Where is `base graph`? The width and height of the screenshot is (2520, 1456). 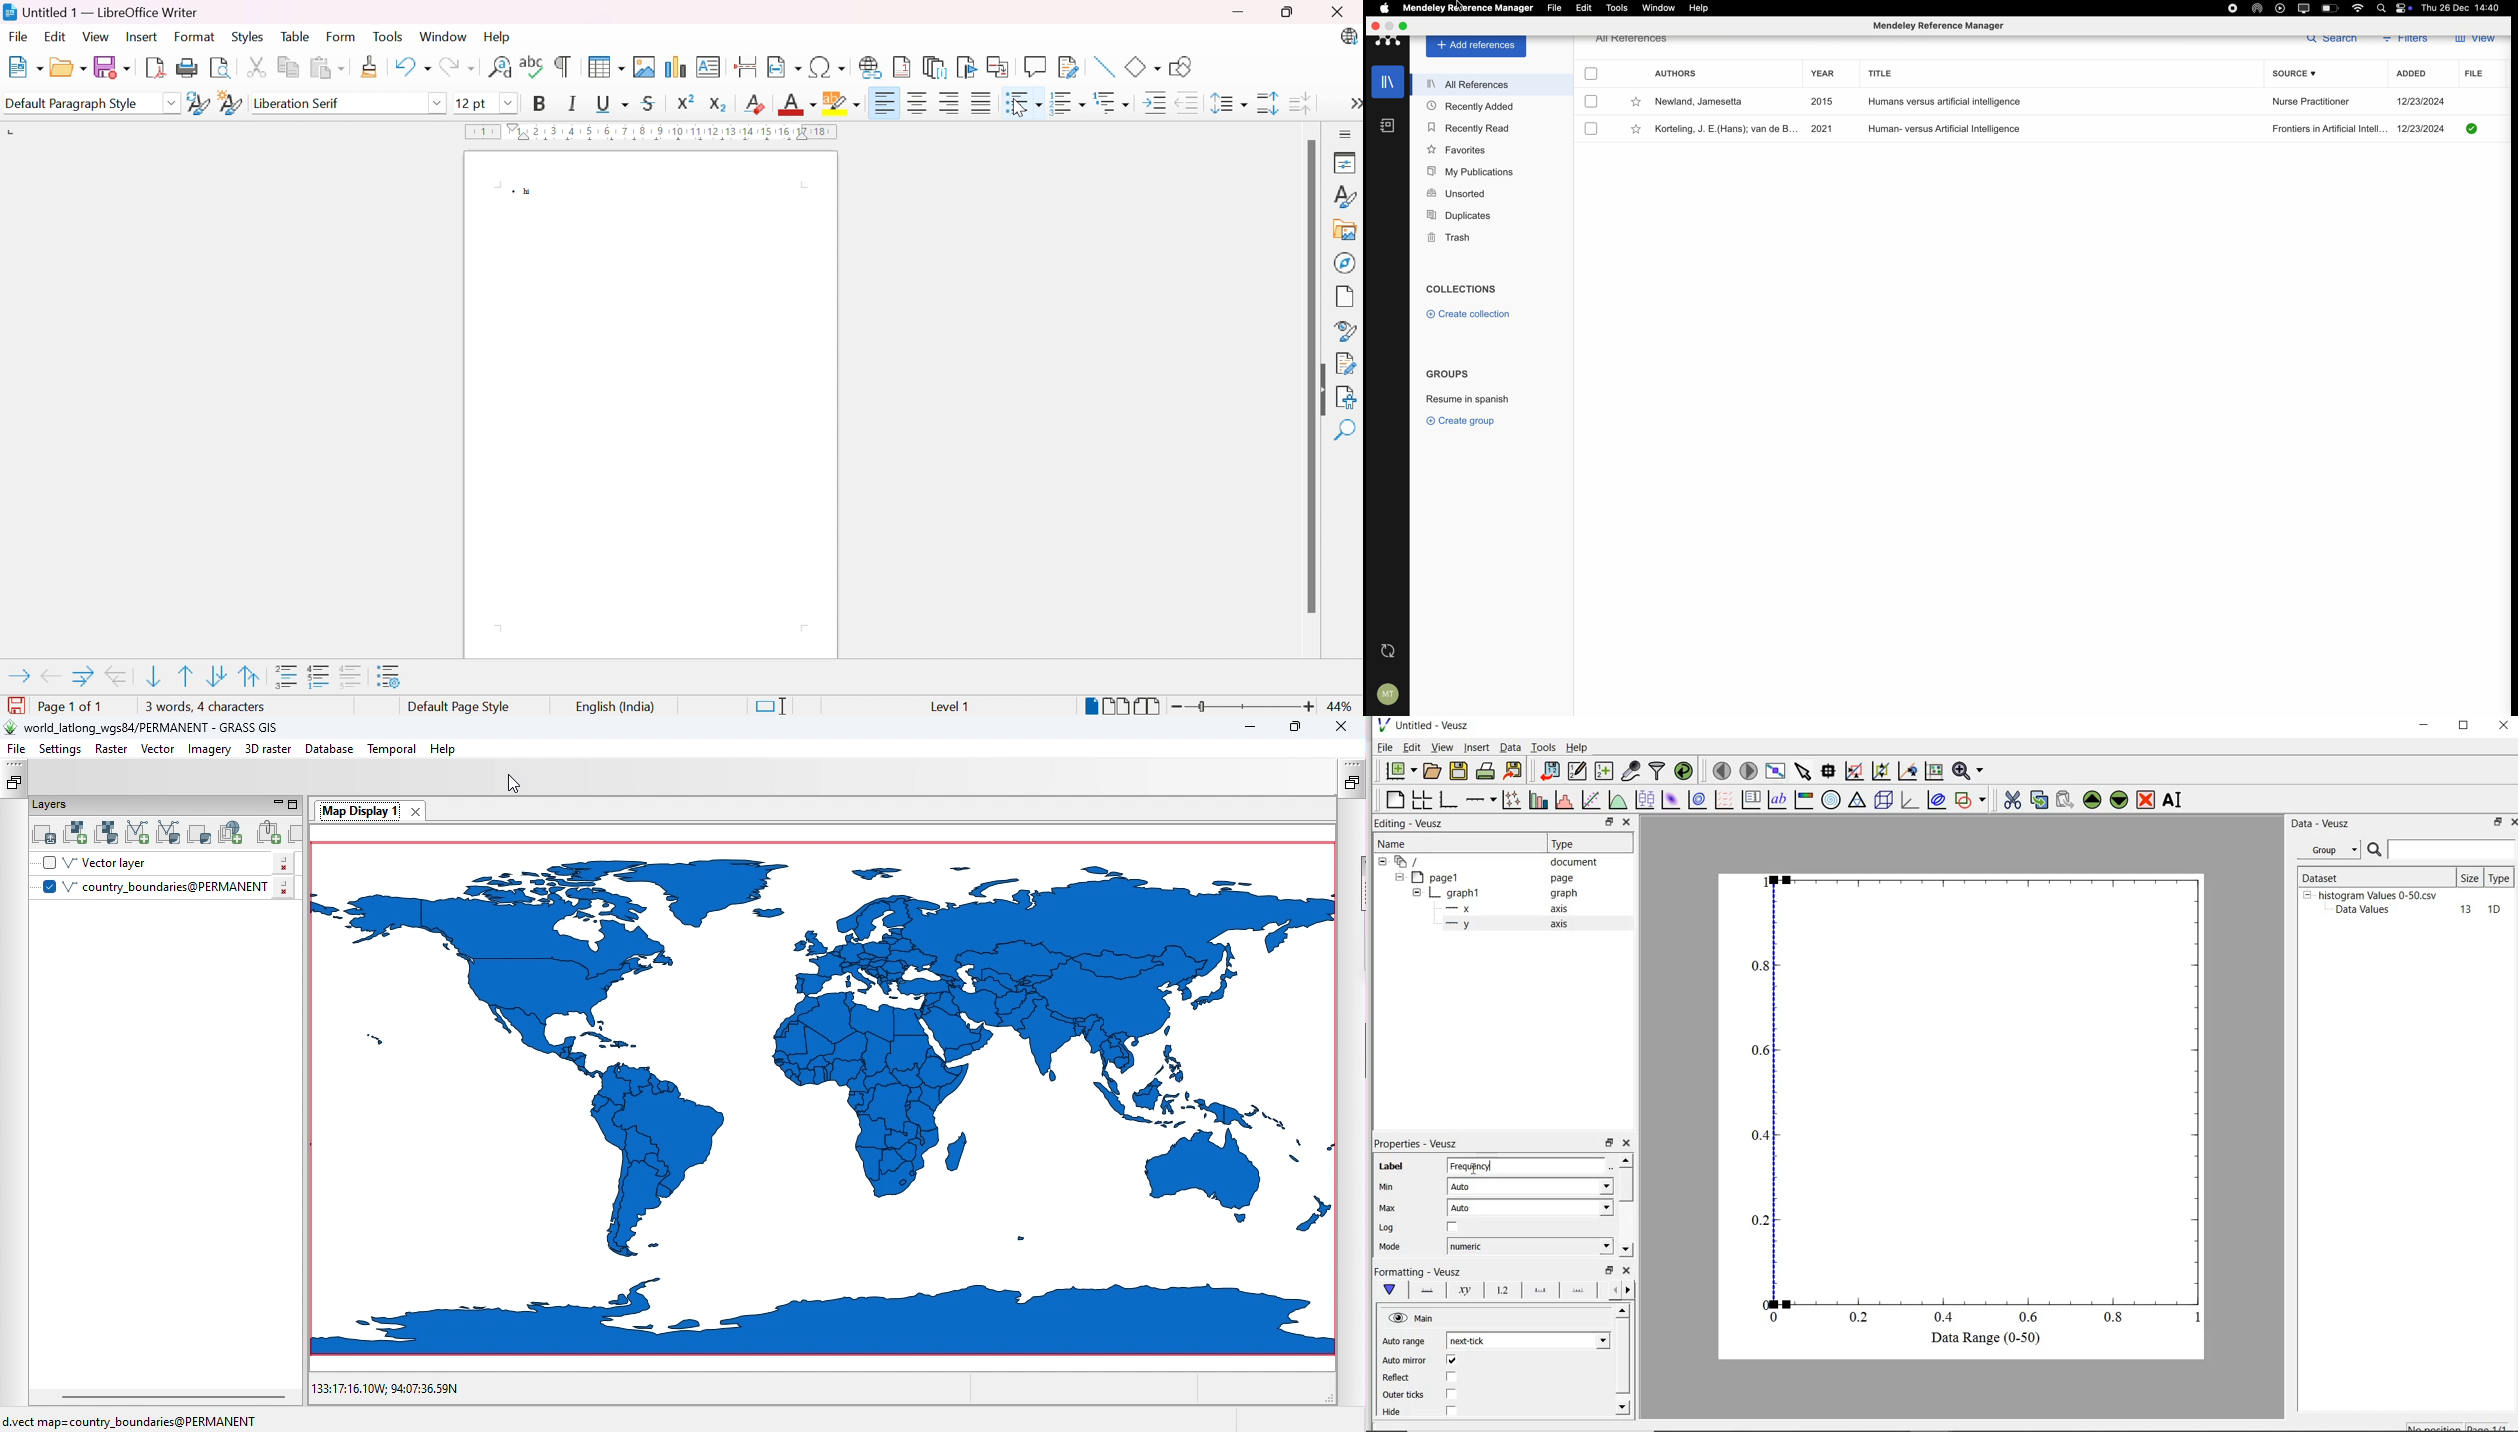 base graph is located at coordinates (1450, 800).